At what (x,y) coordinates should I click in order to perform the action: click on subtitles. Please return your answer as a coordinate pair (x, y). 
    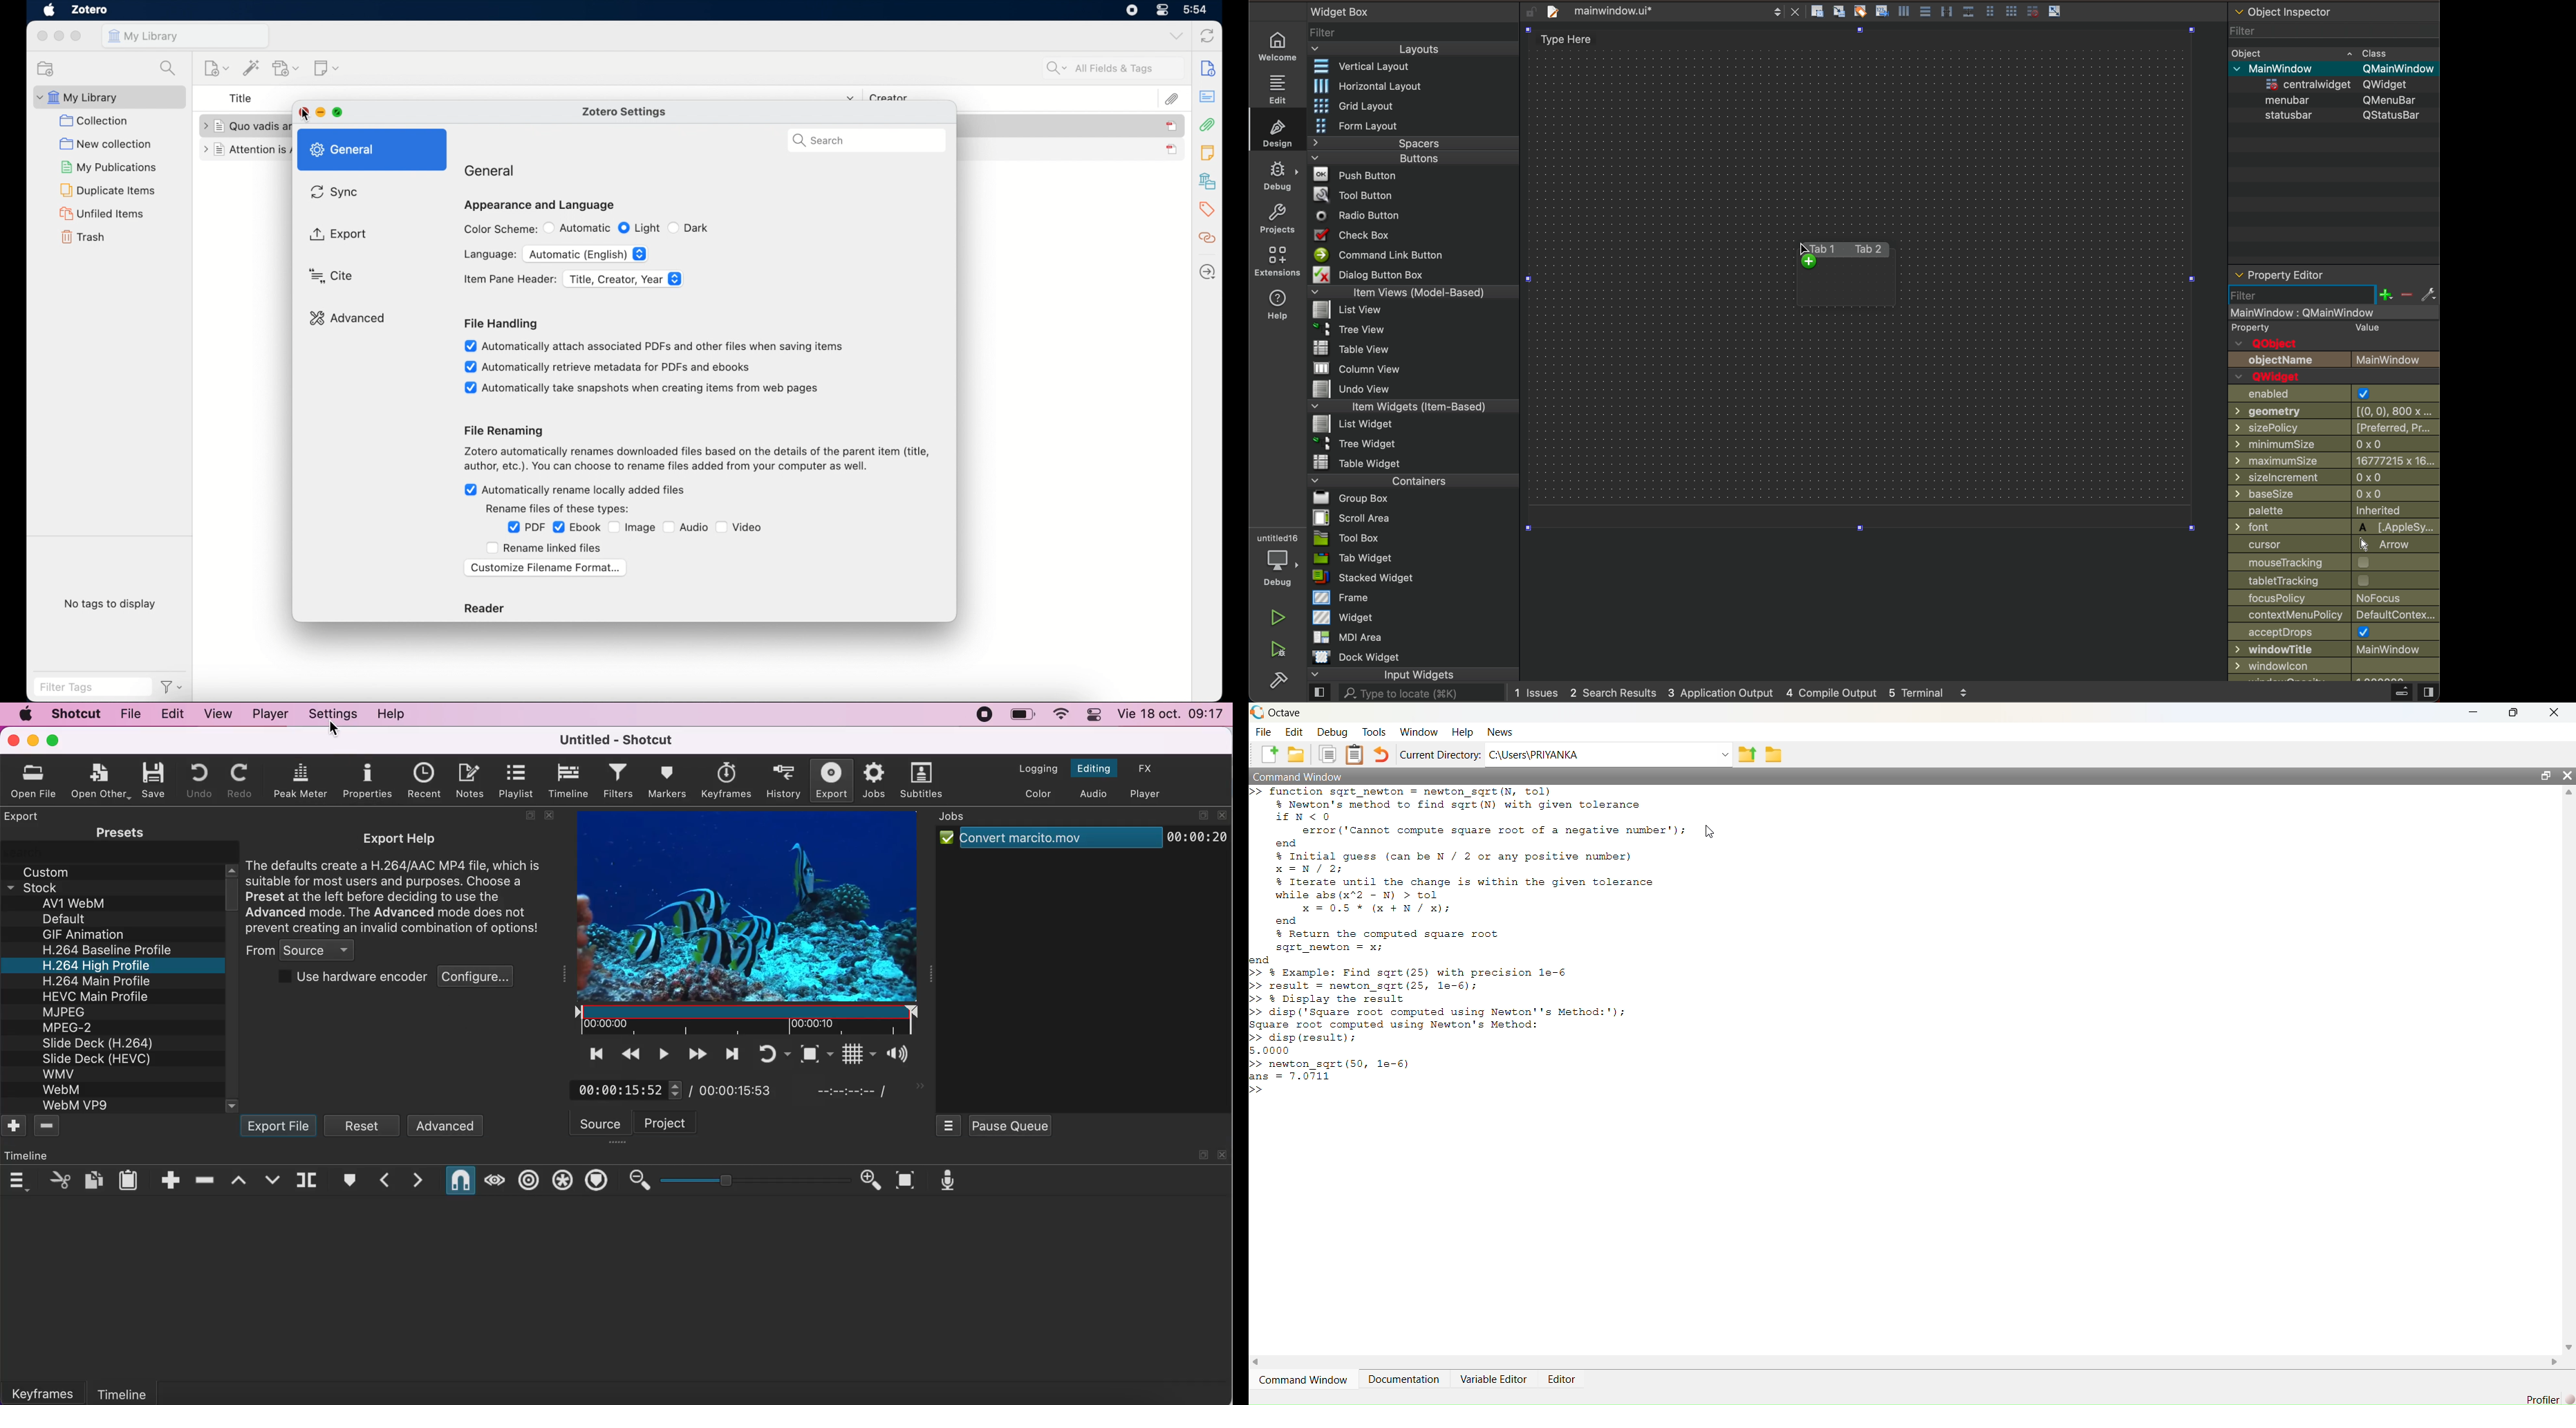
    Looking at the image, I should click on (922, 780).